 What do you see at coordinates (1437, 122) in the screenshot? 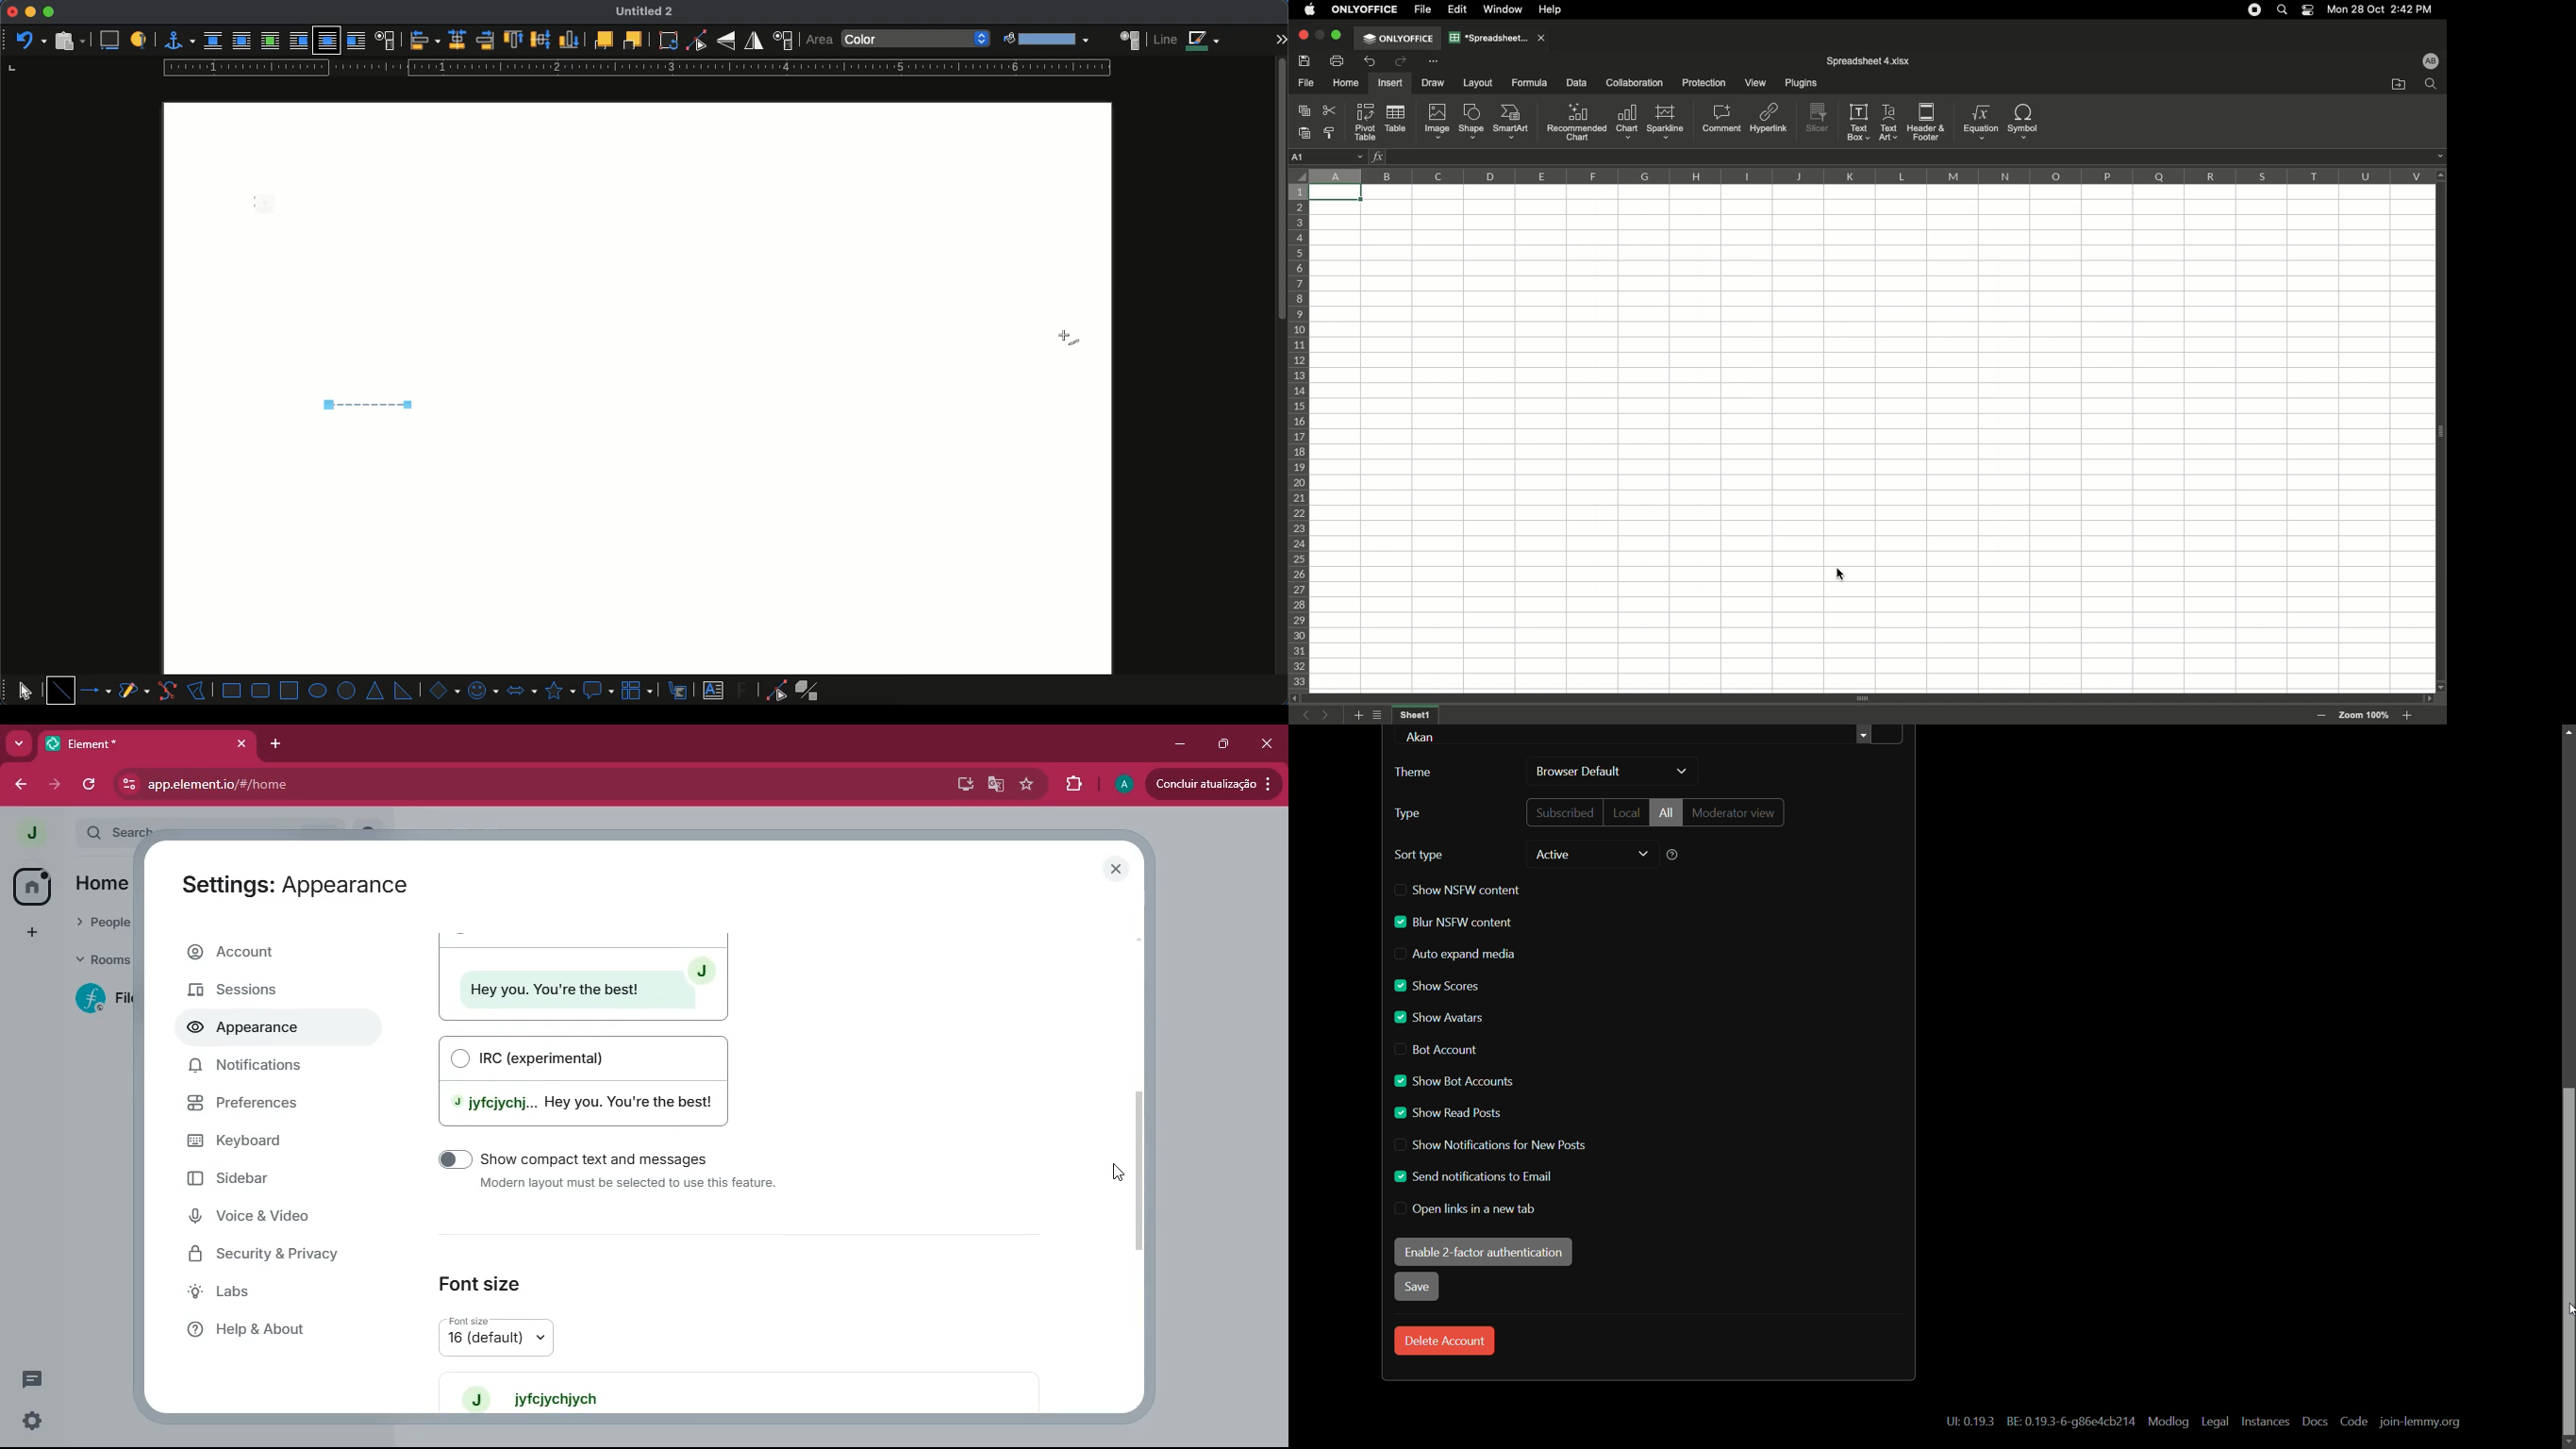
I see `Image` at bounding box center [1437, 122].